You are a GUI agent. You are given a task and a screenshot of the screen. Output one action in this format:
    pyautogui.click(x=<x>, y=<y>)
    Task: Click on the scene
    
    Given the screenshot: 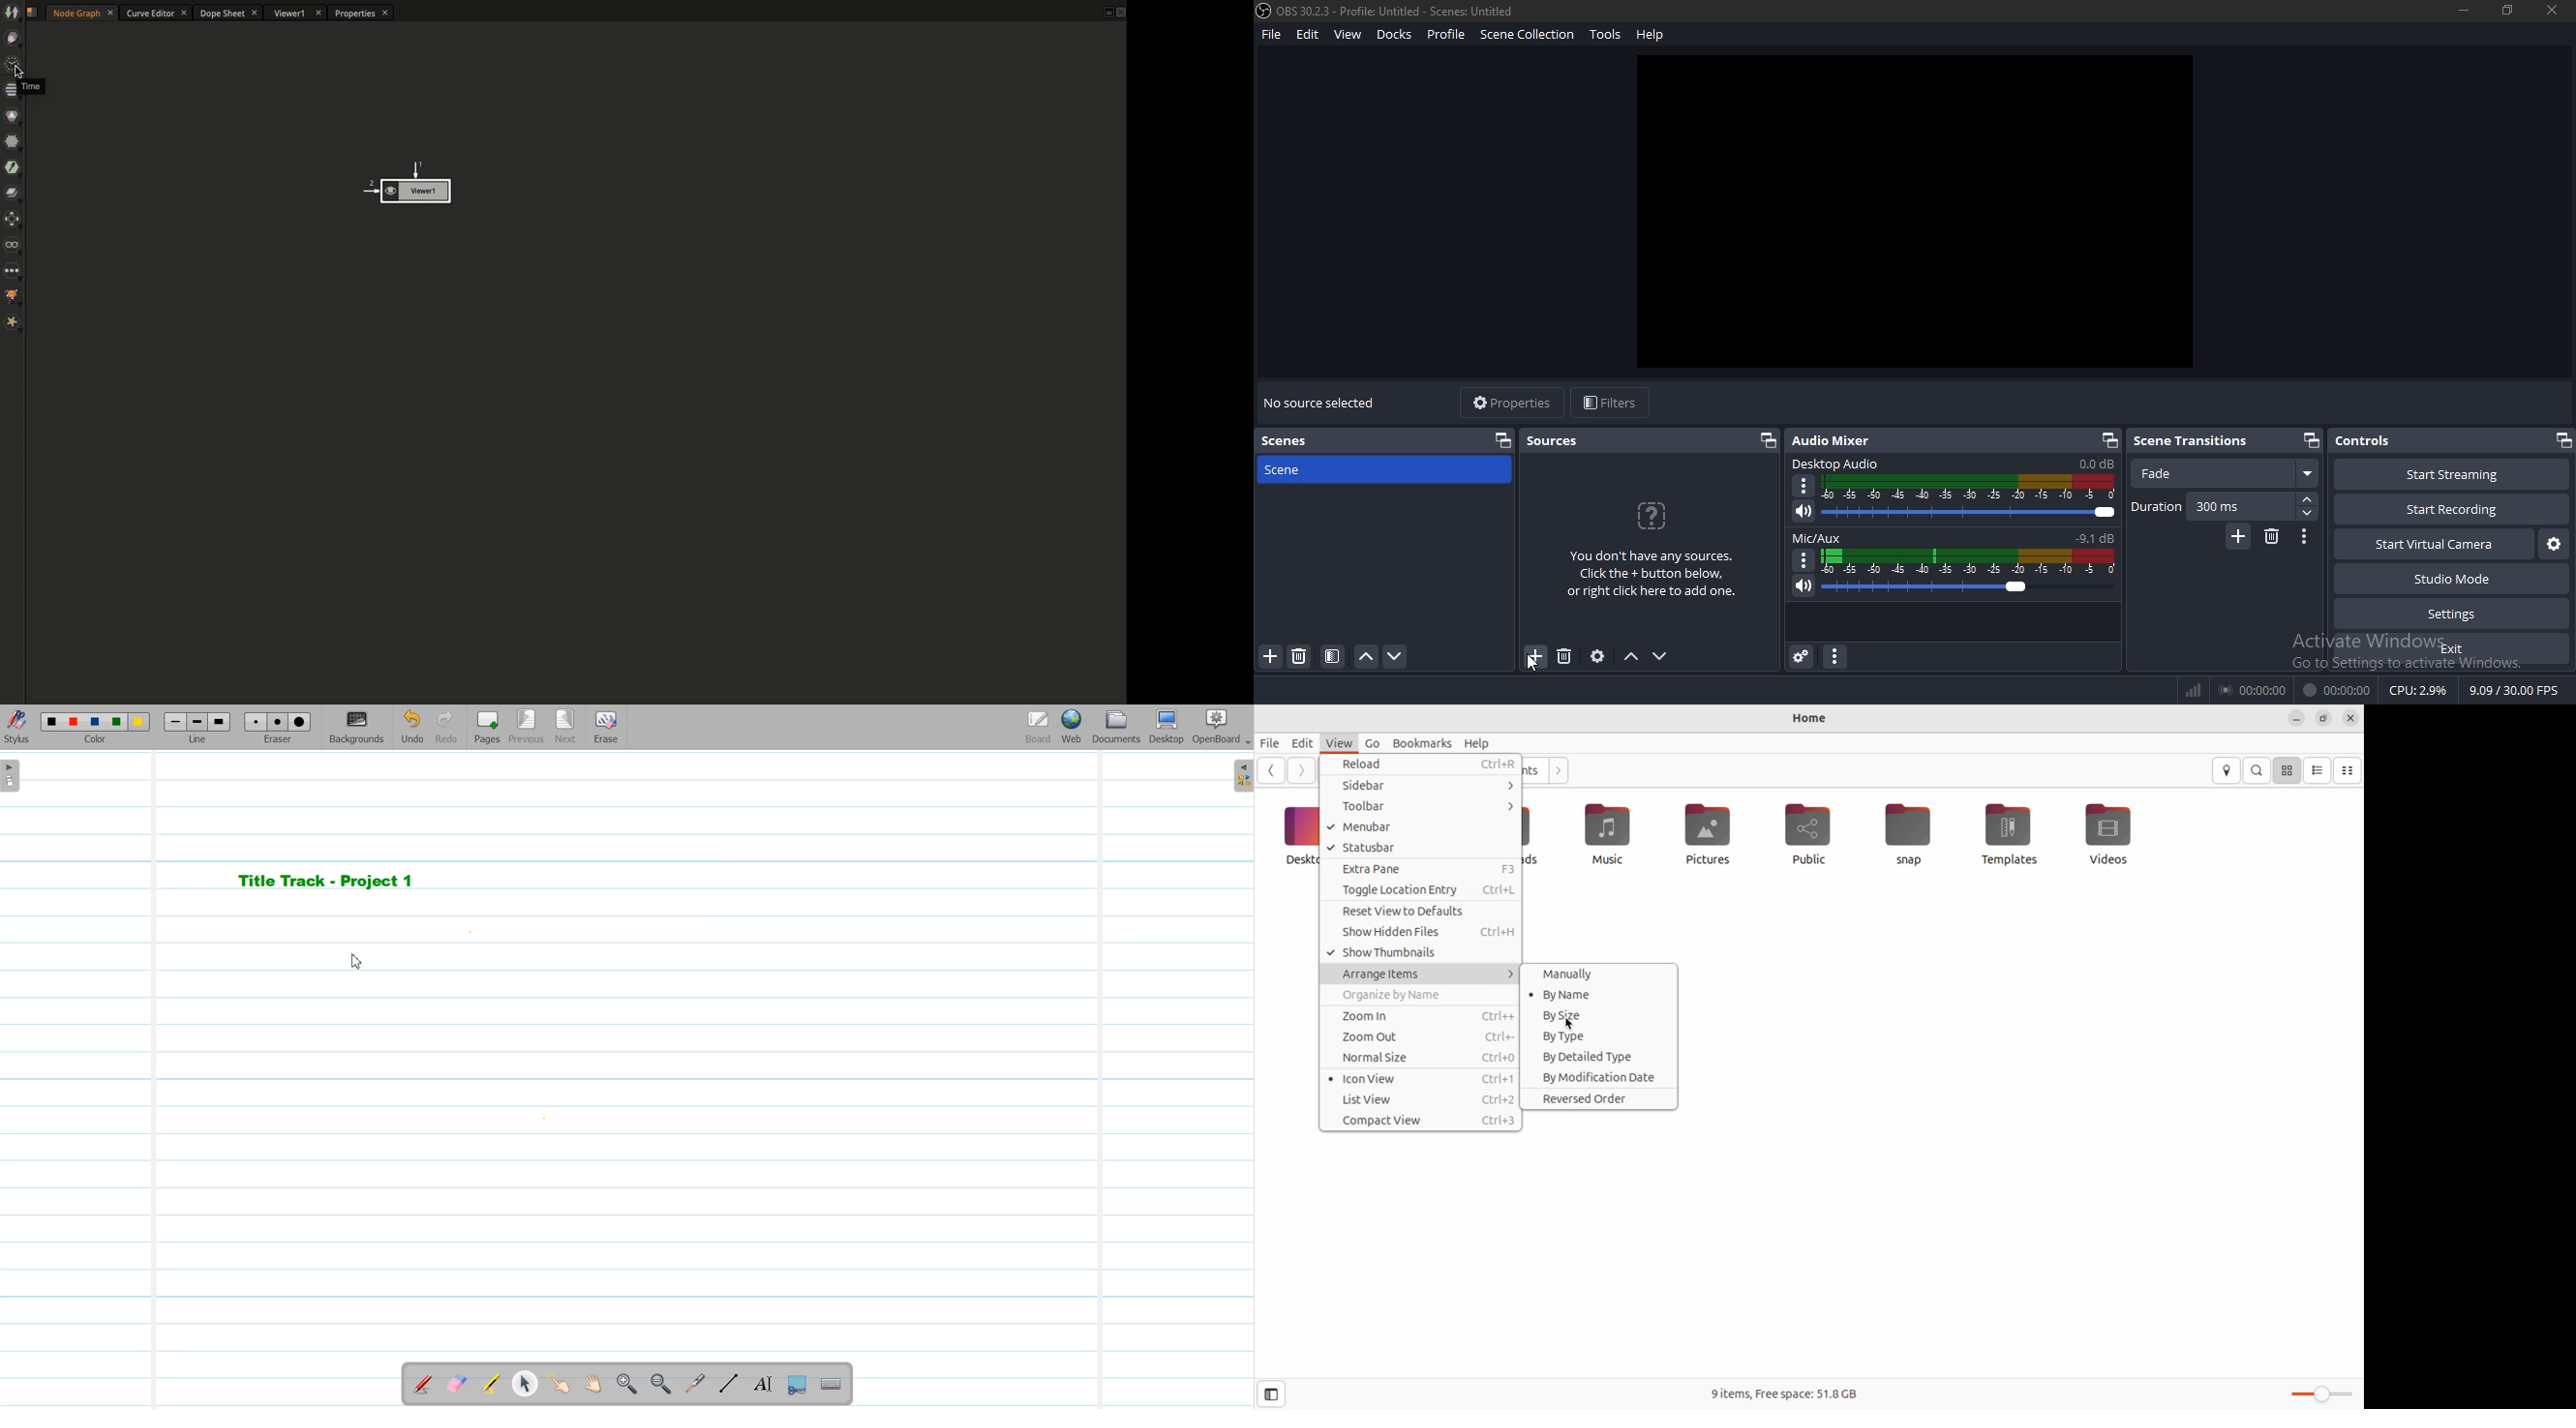 What is the action you would take?
    pyautogui.click(x=1365, y=469)
    